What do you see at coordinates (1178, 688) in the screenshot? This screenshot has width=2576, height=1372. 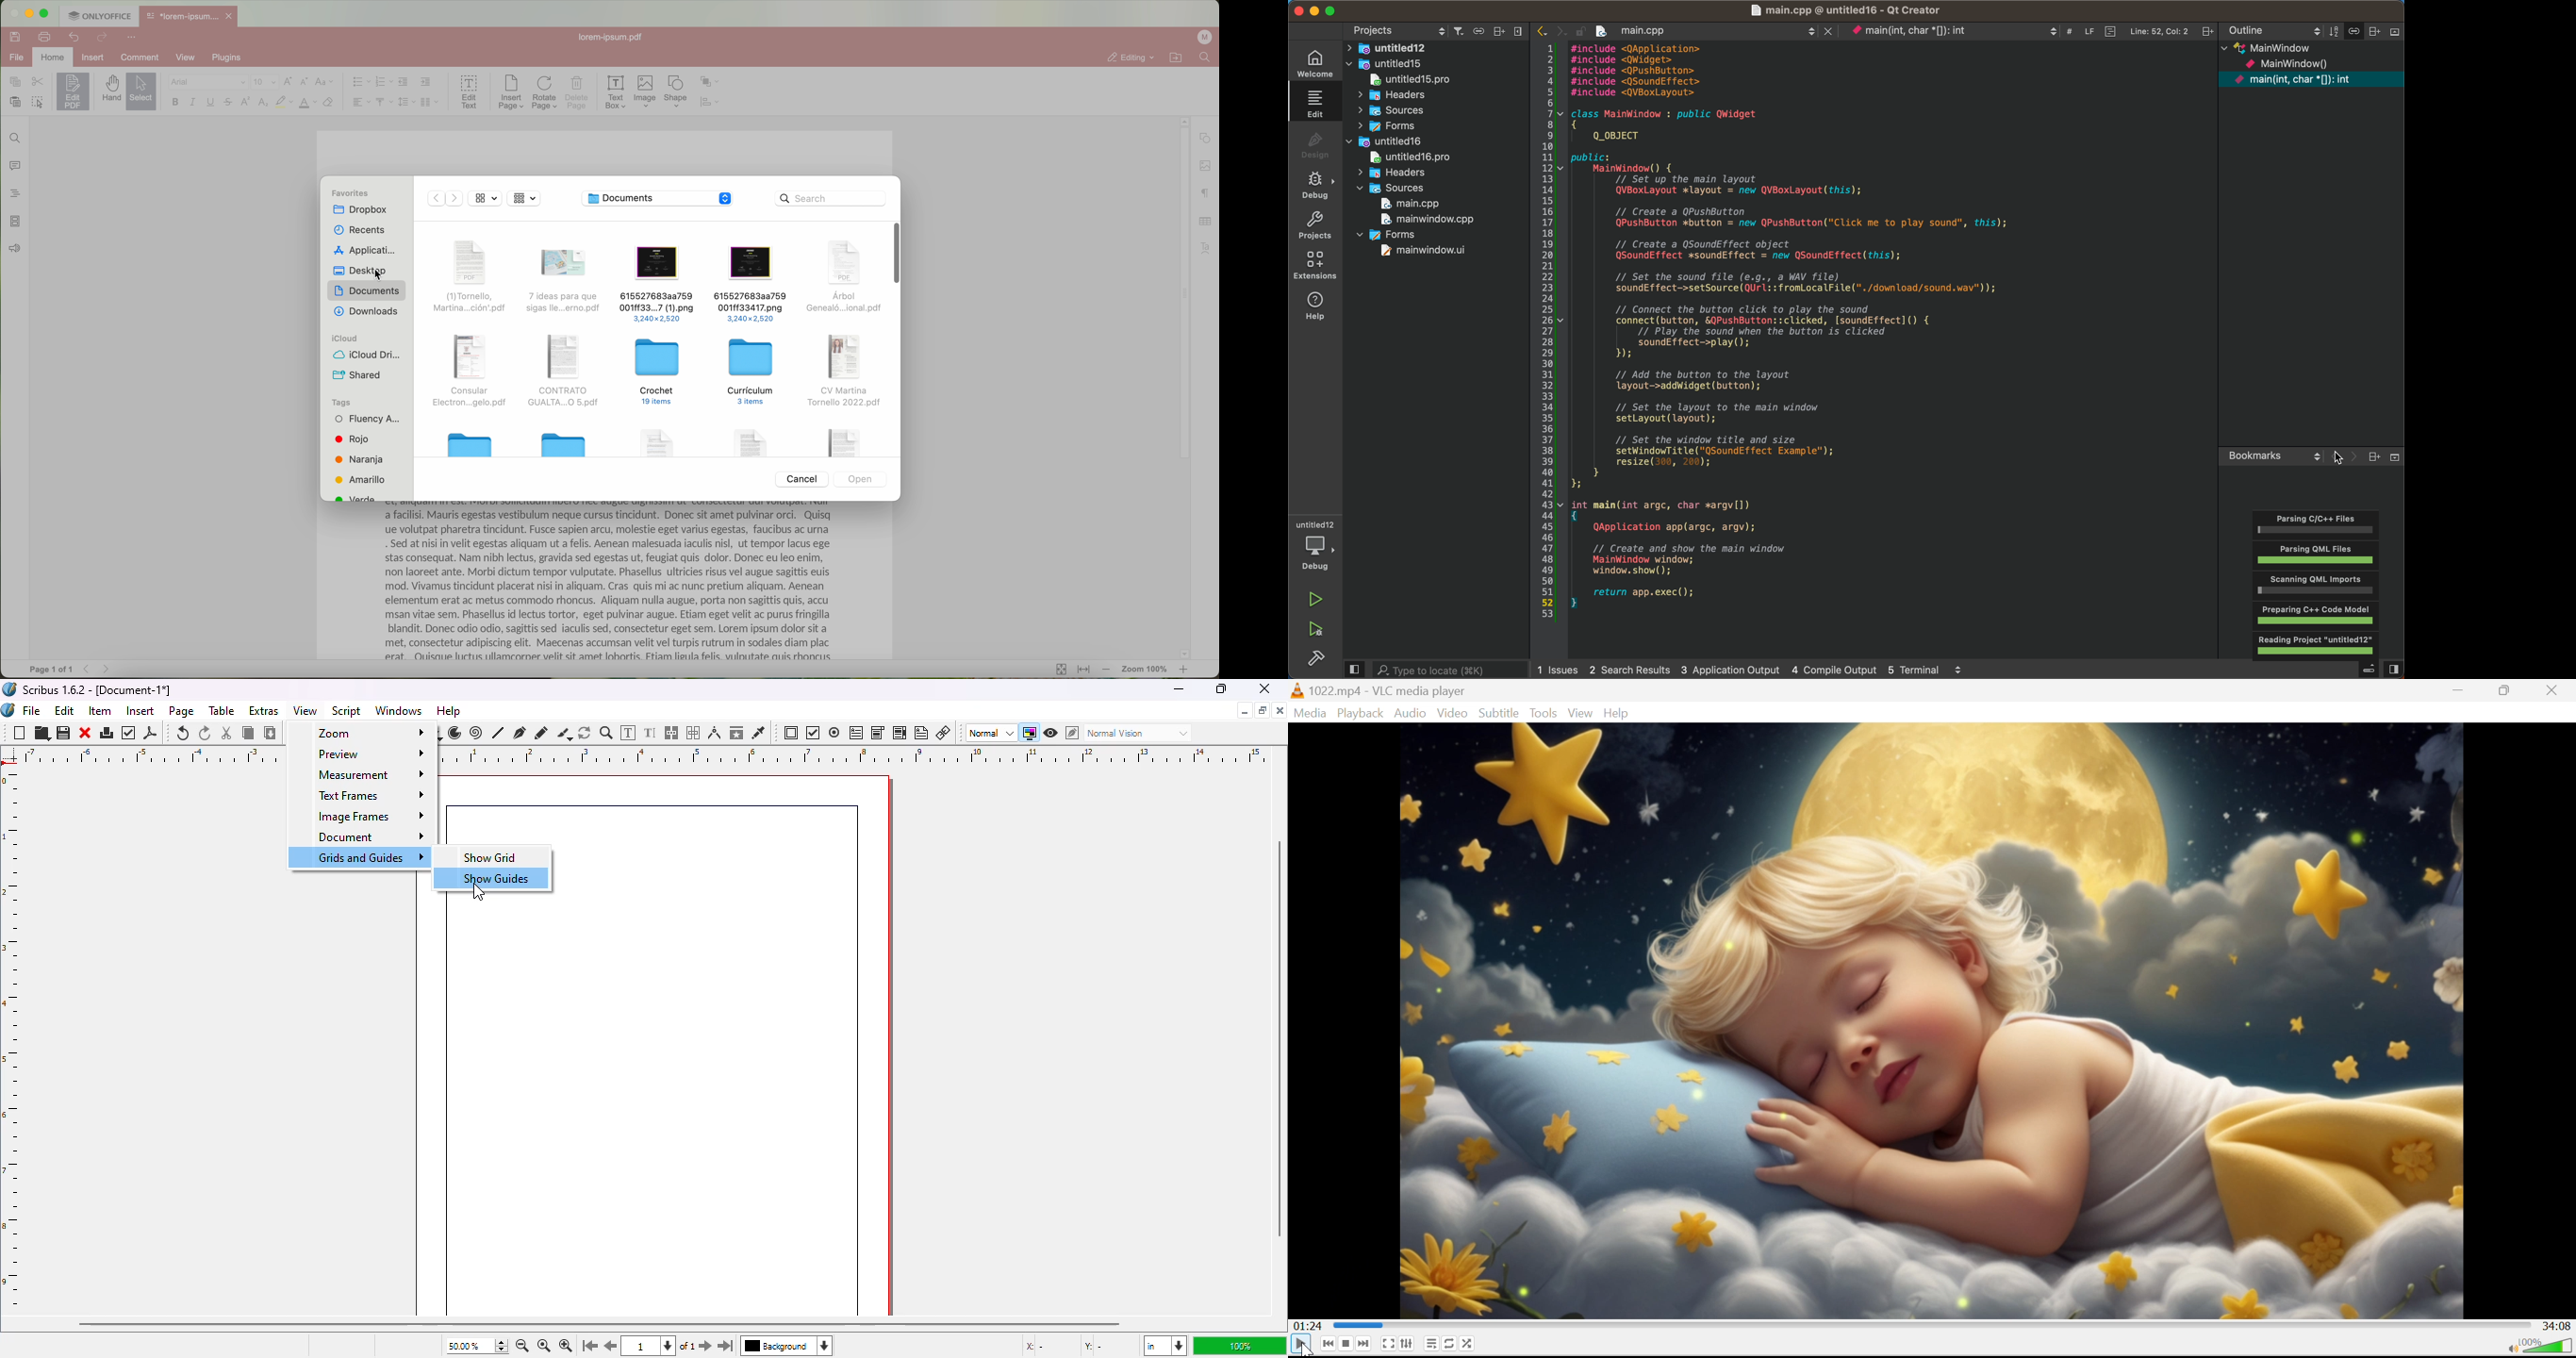 I see `minimize` at bounding box center [1178, 688].